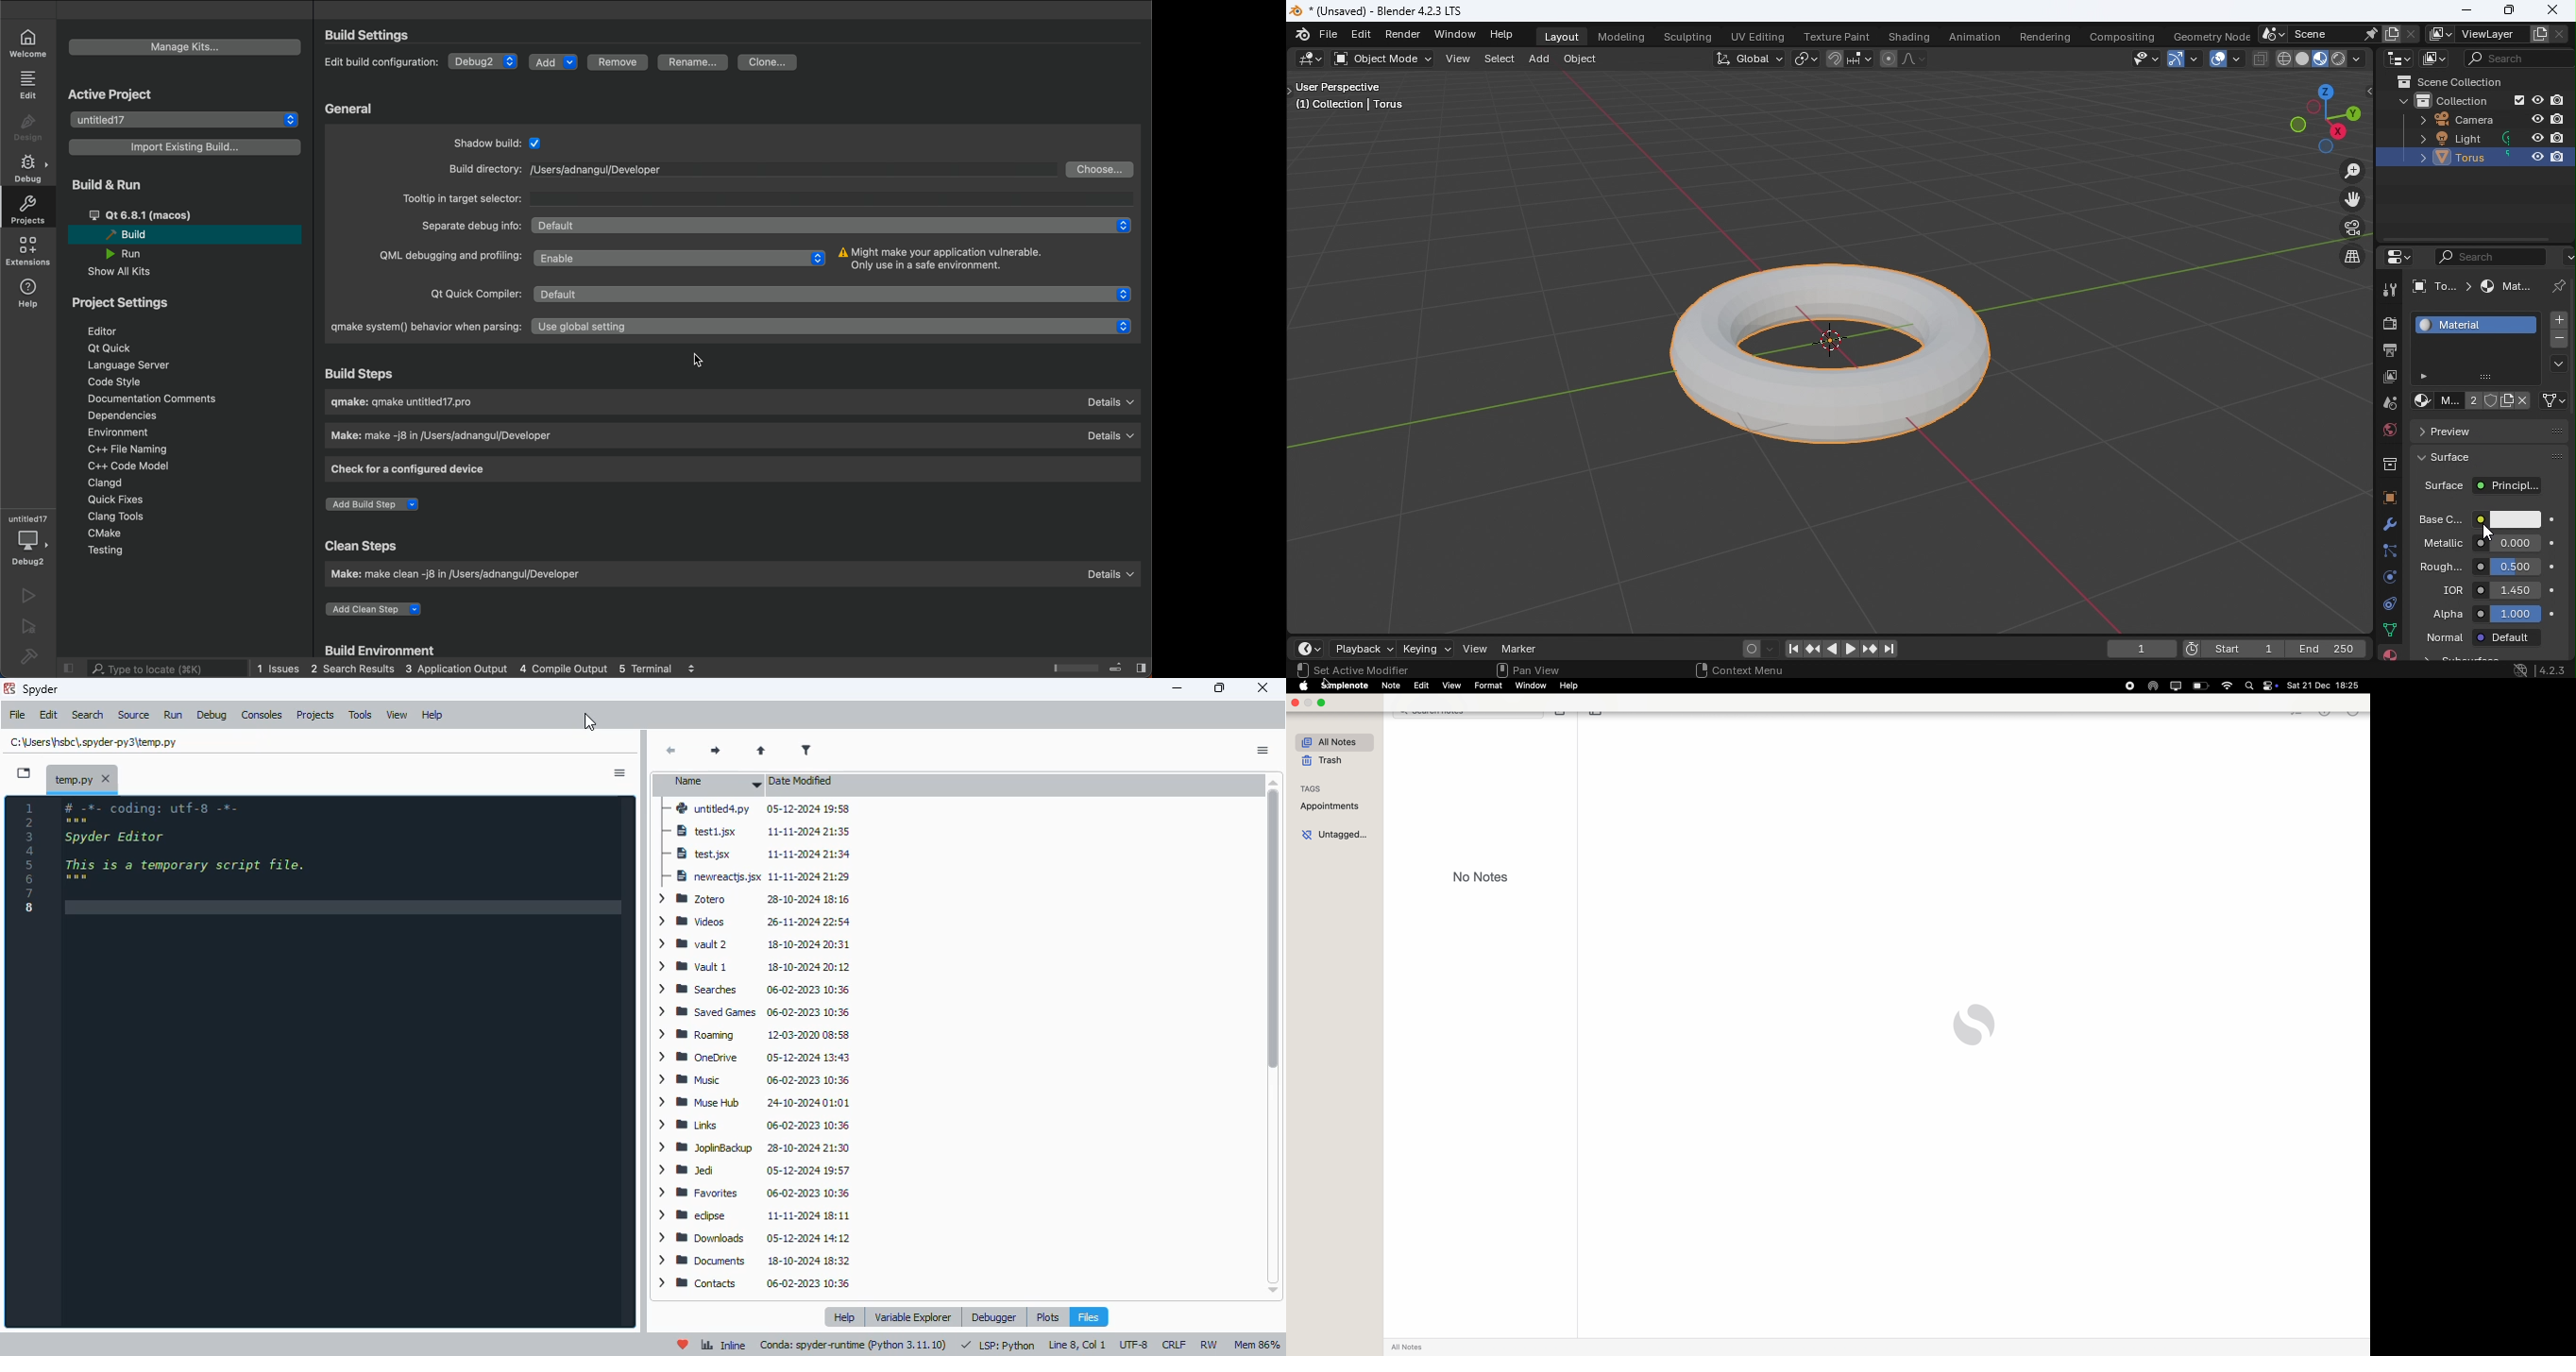 The image size is (2576, 1372). What do you see at coordinates (2338, 59) in the screenshot?
I see `Viewport shading` at bounding box center [2338, 59].